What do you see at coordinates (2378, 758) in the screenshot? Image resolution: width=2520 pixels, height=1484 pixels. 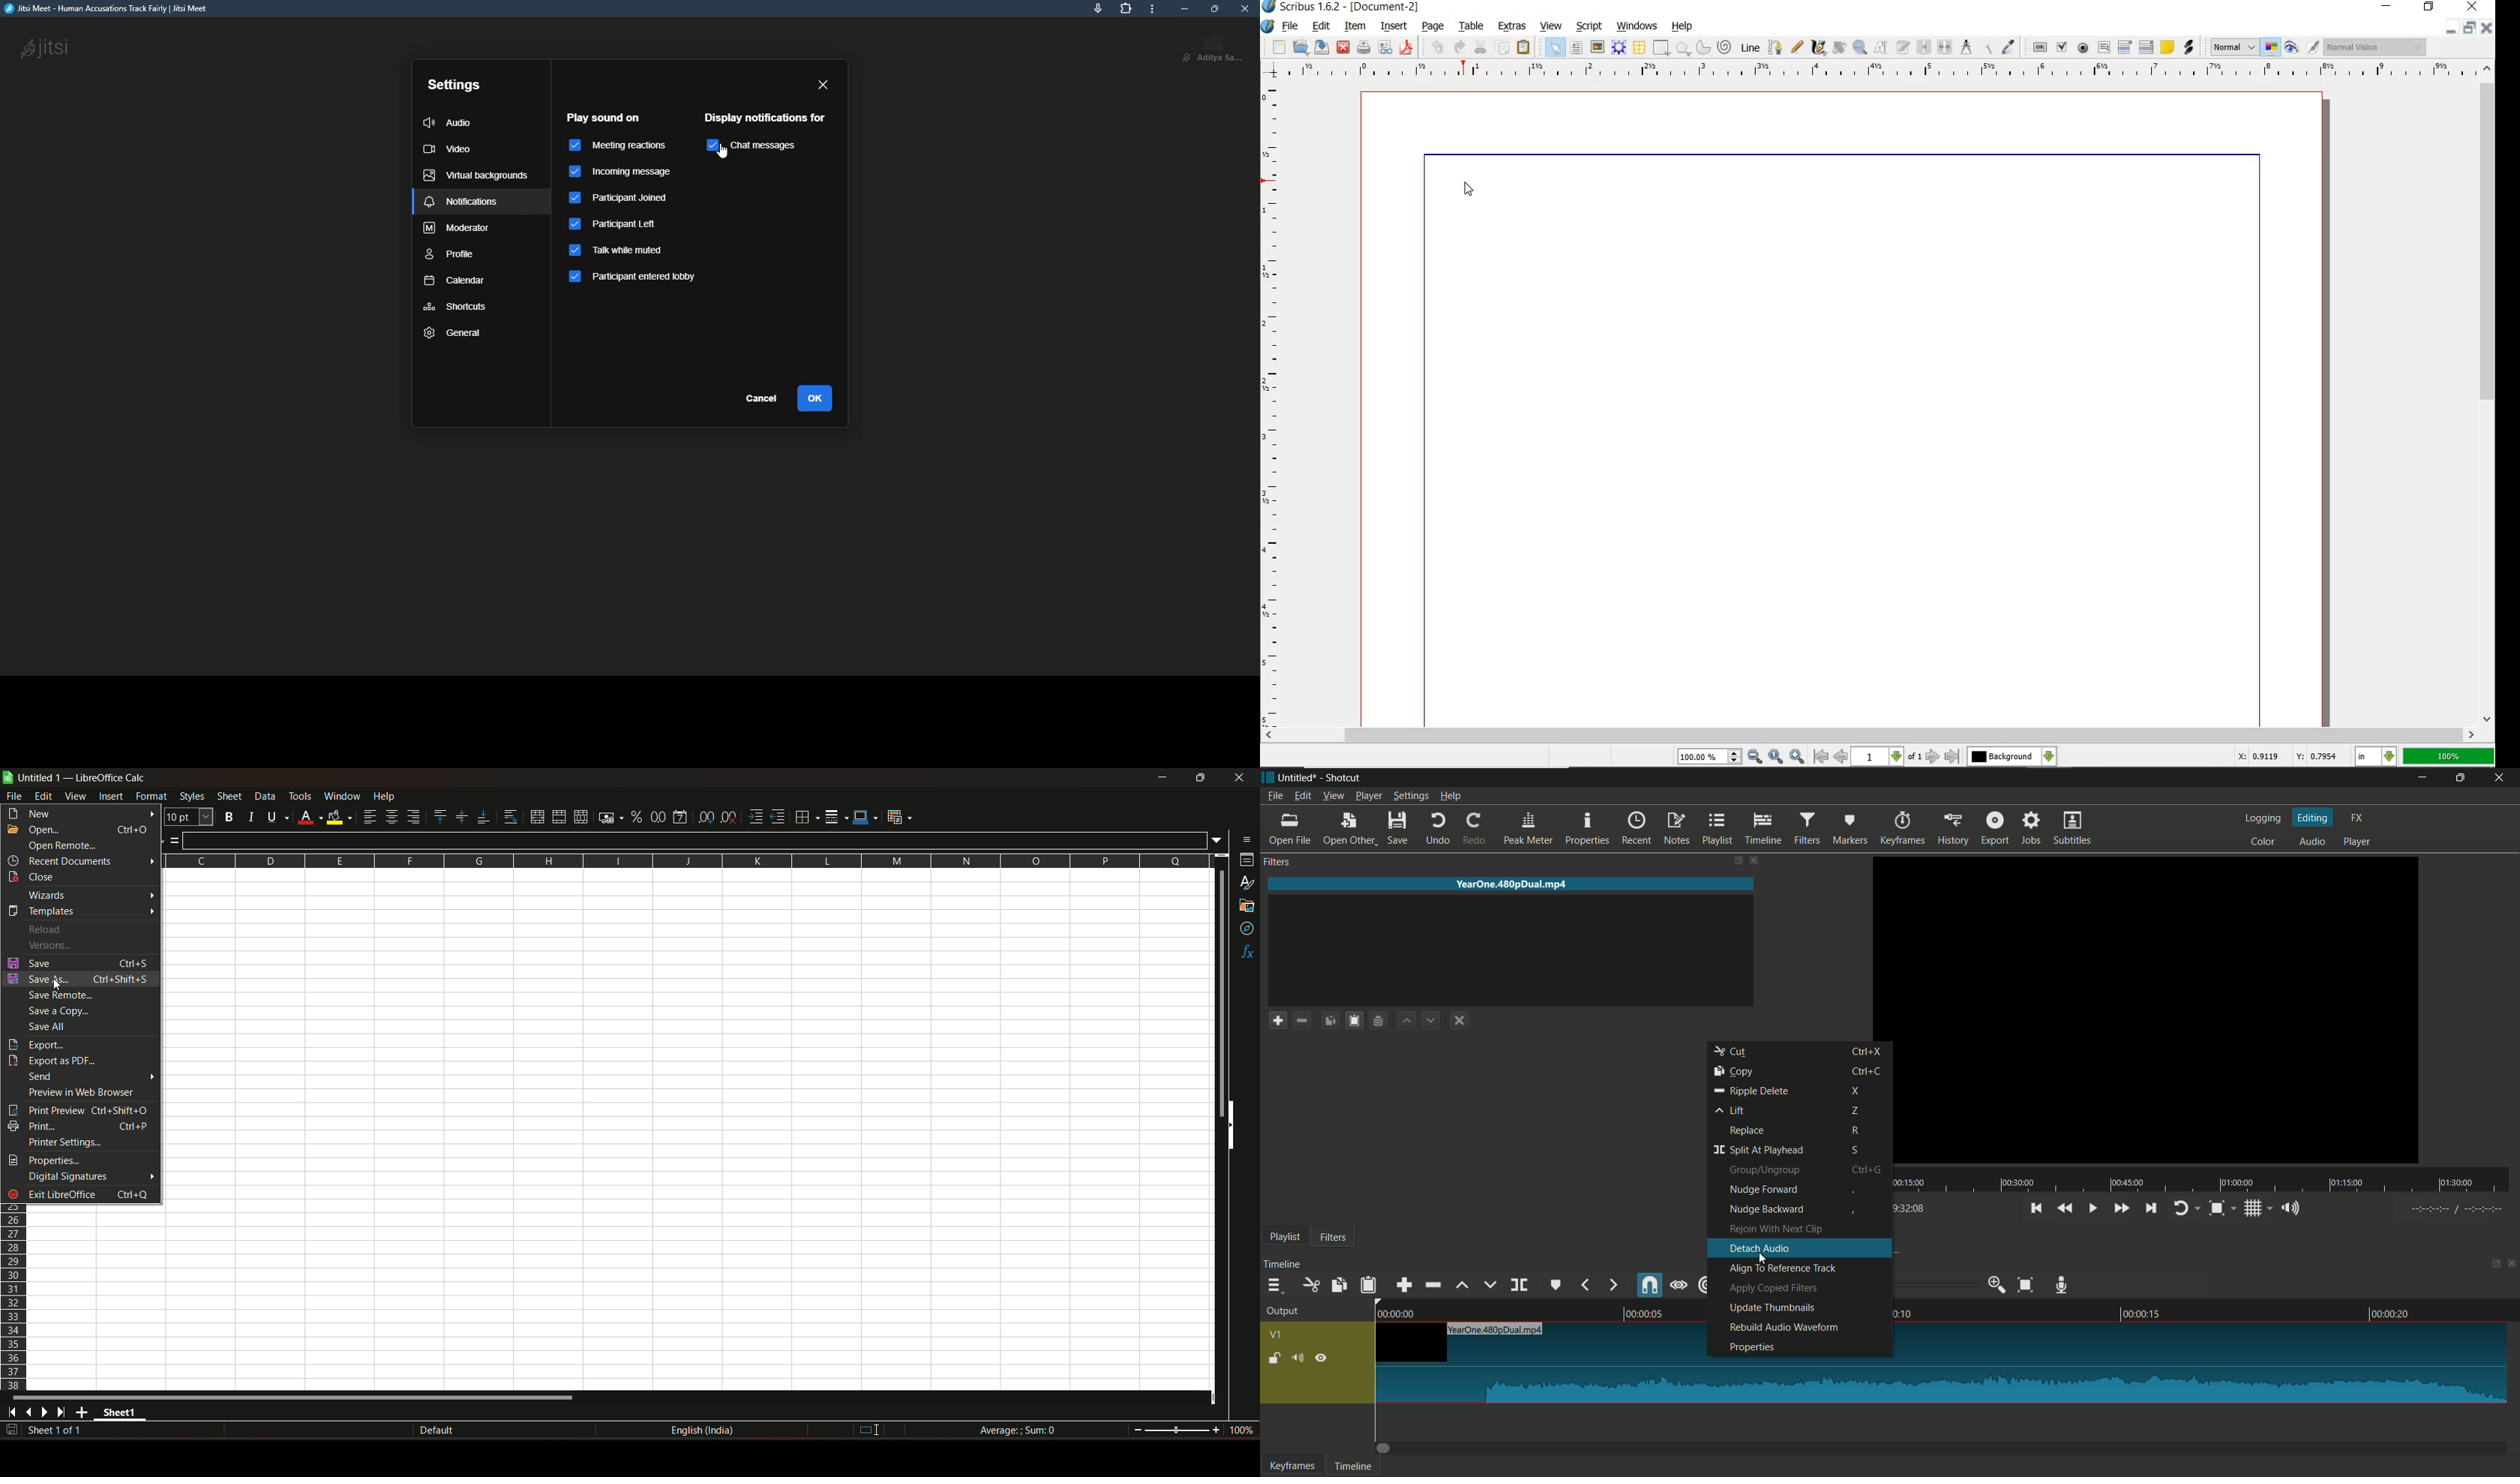 I see `select current unit` at bounding box center [2378, 758].